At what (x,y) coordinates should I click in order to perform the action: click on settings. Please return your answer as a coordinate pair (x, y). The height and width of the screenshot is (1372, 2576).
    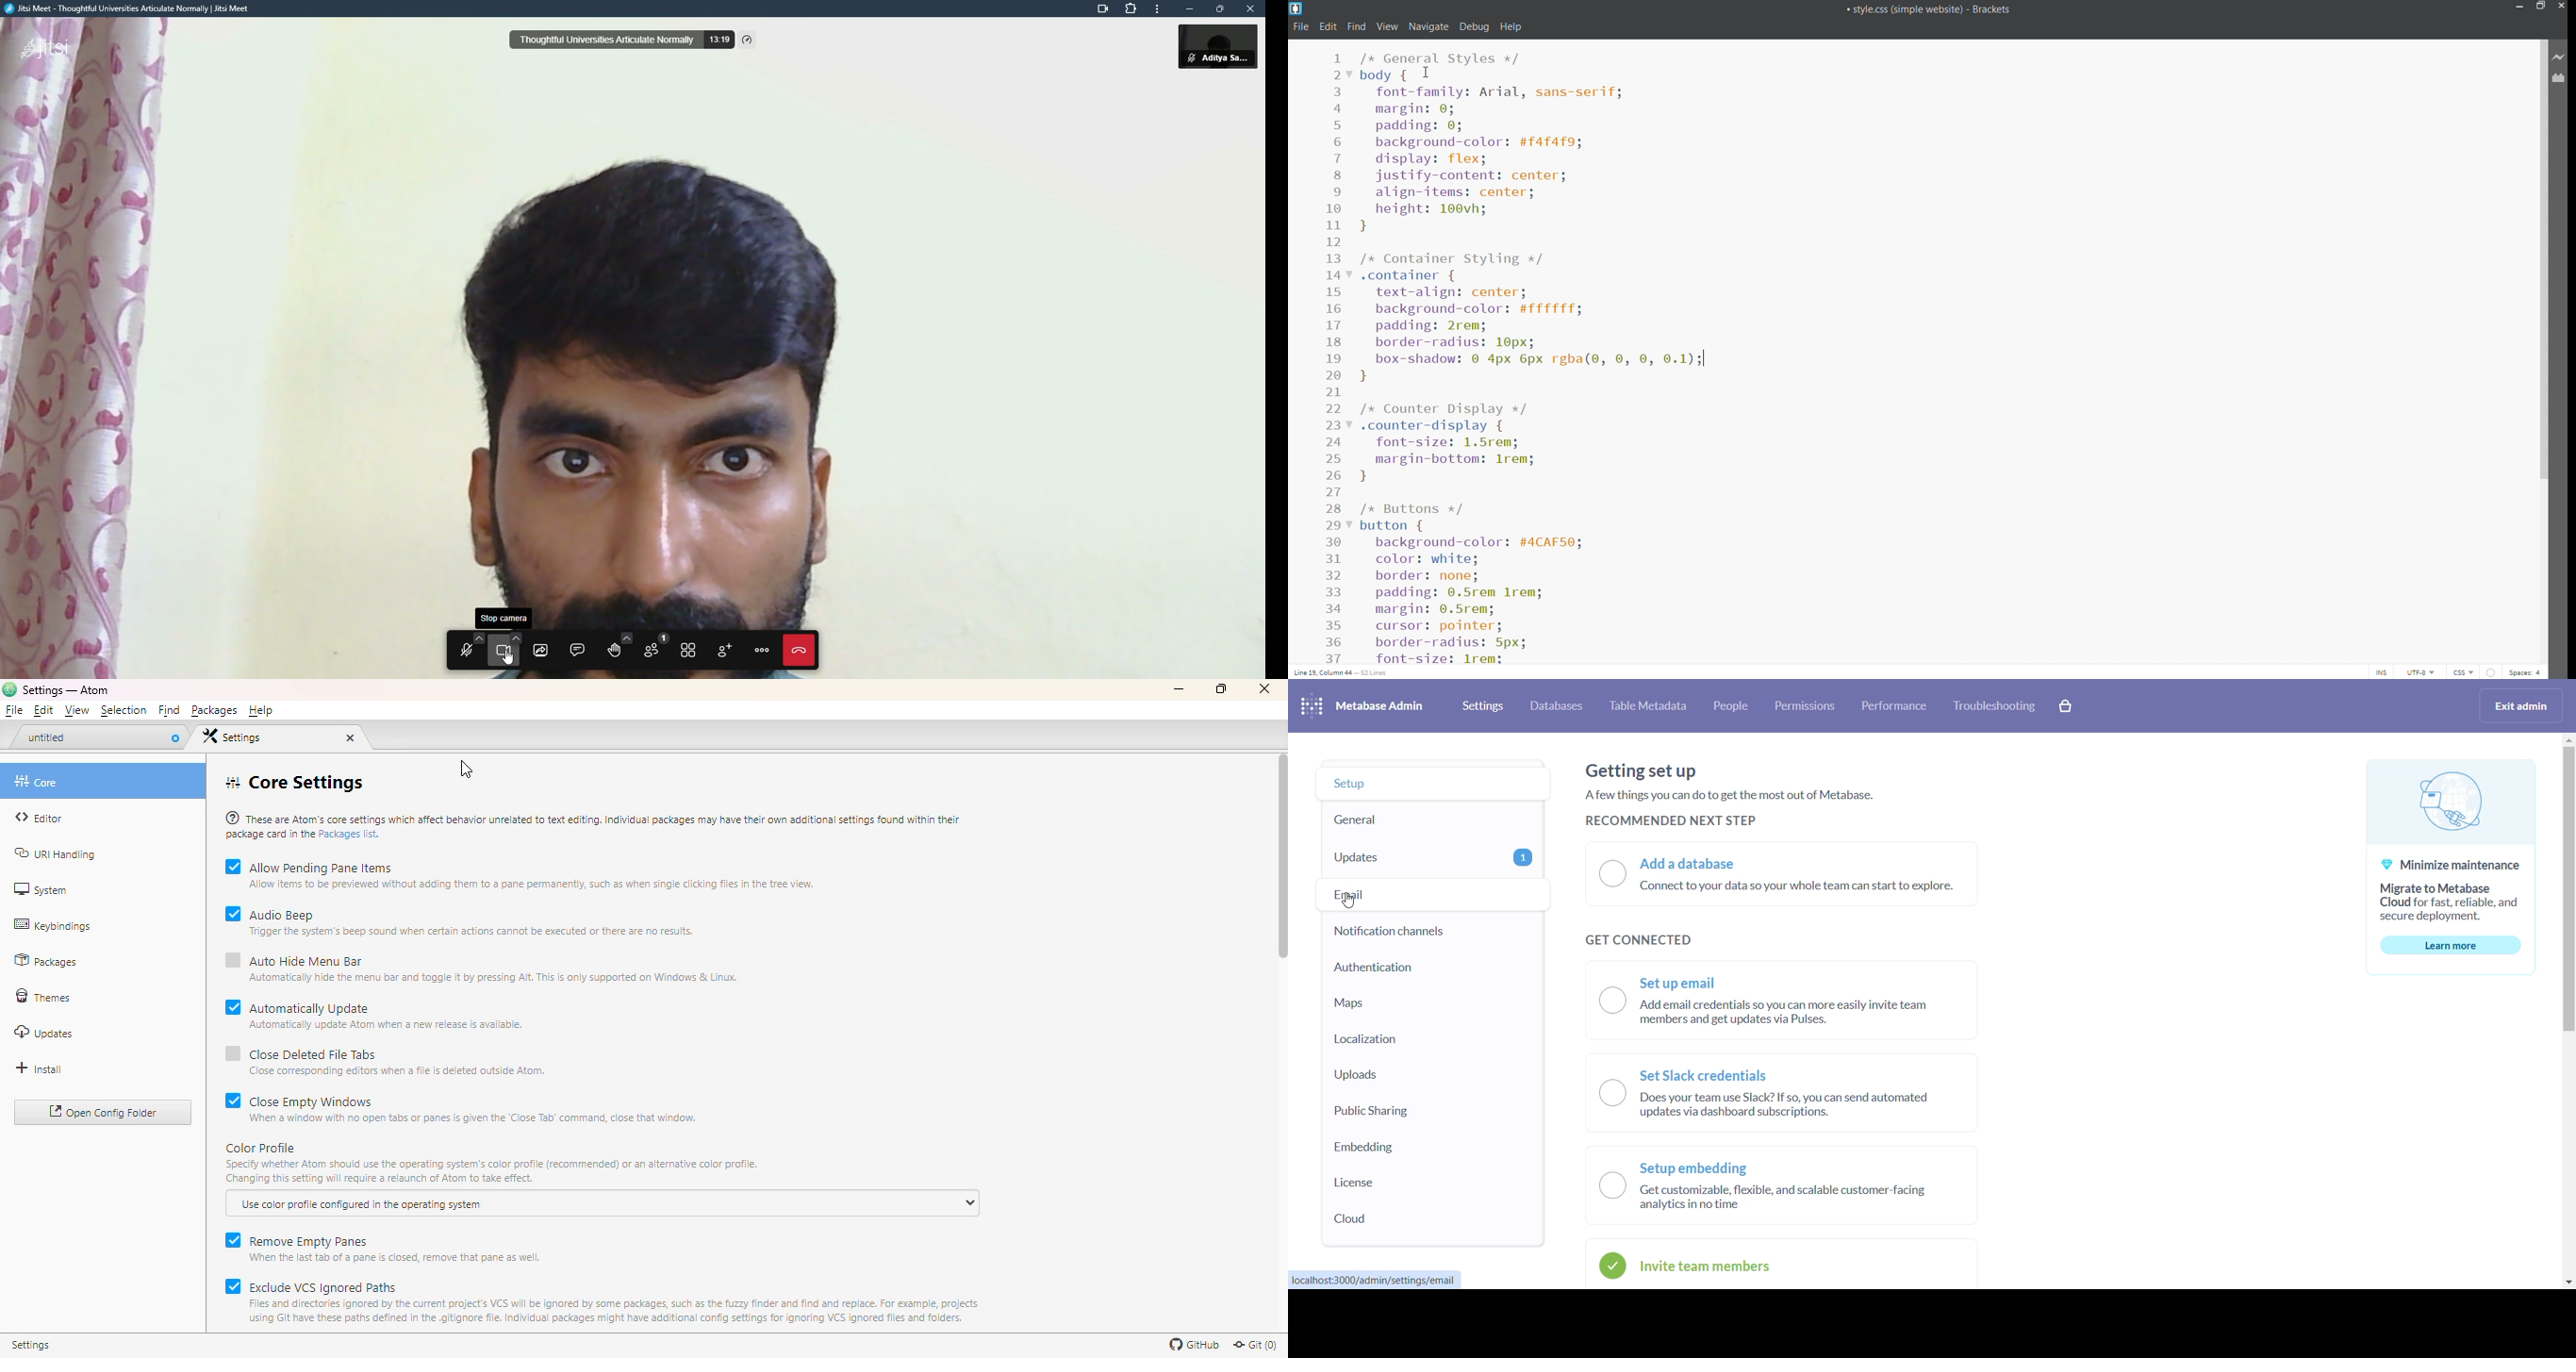
    Looking at the image, I should click on (40, 1348).